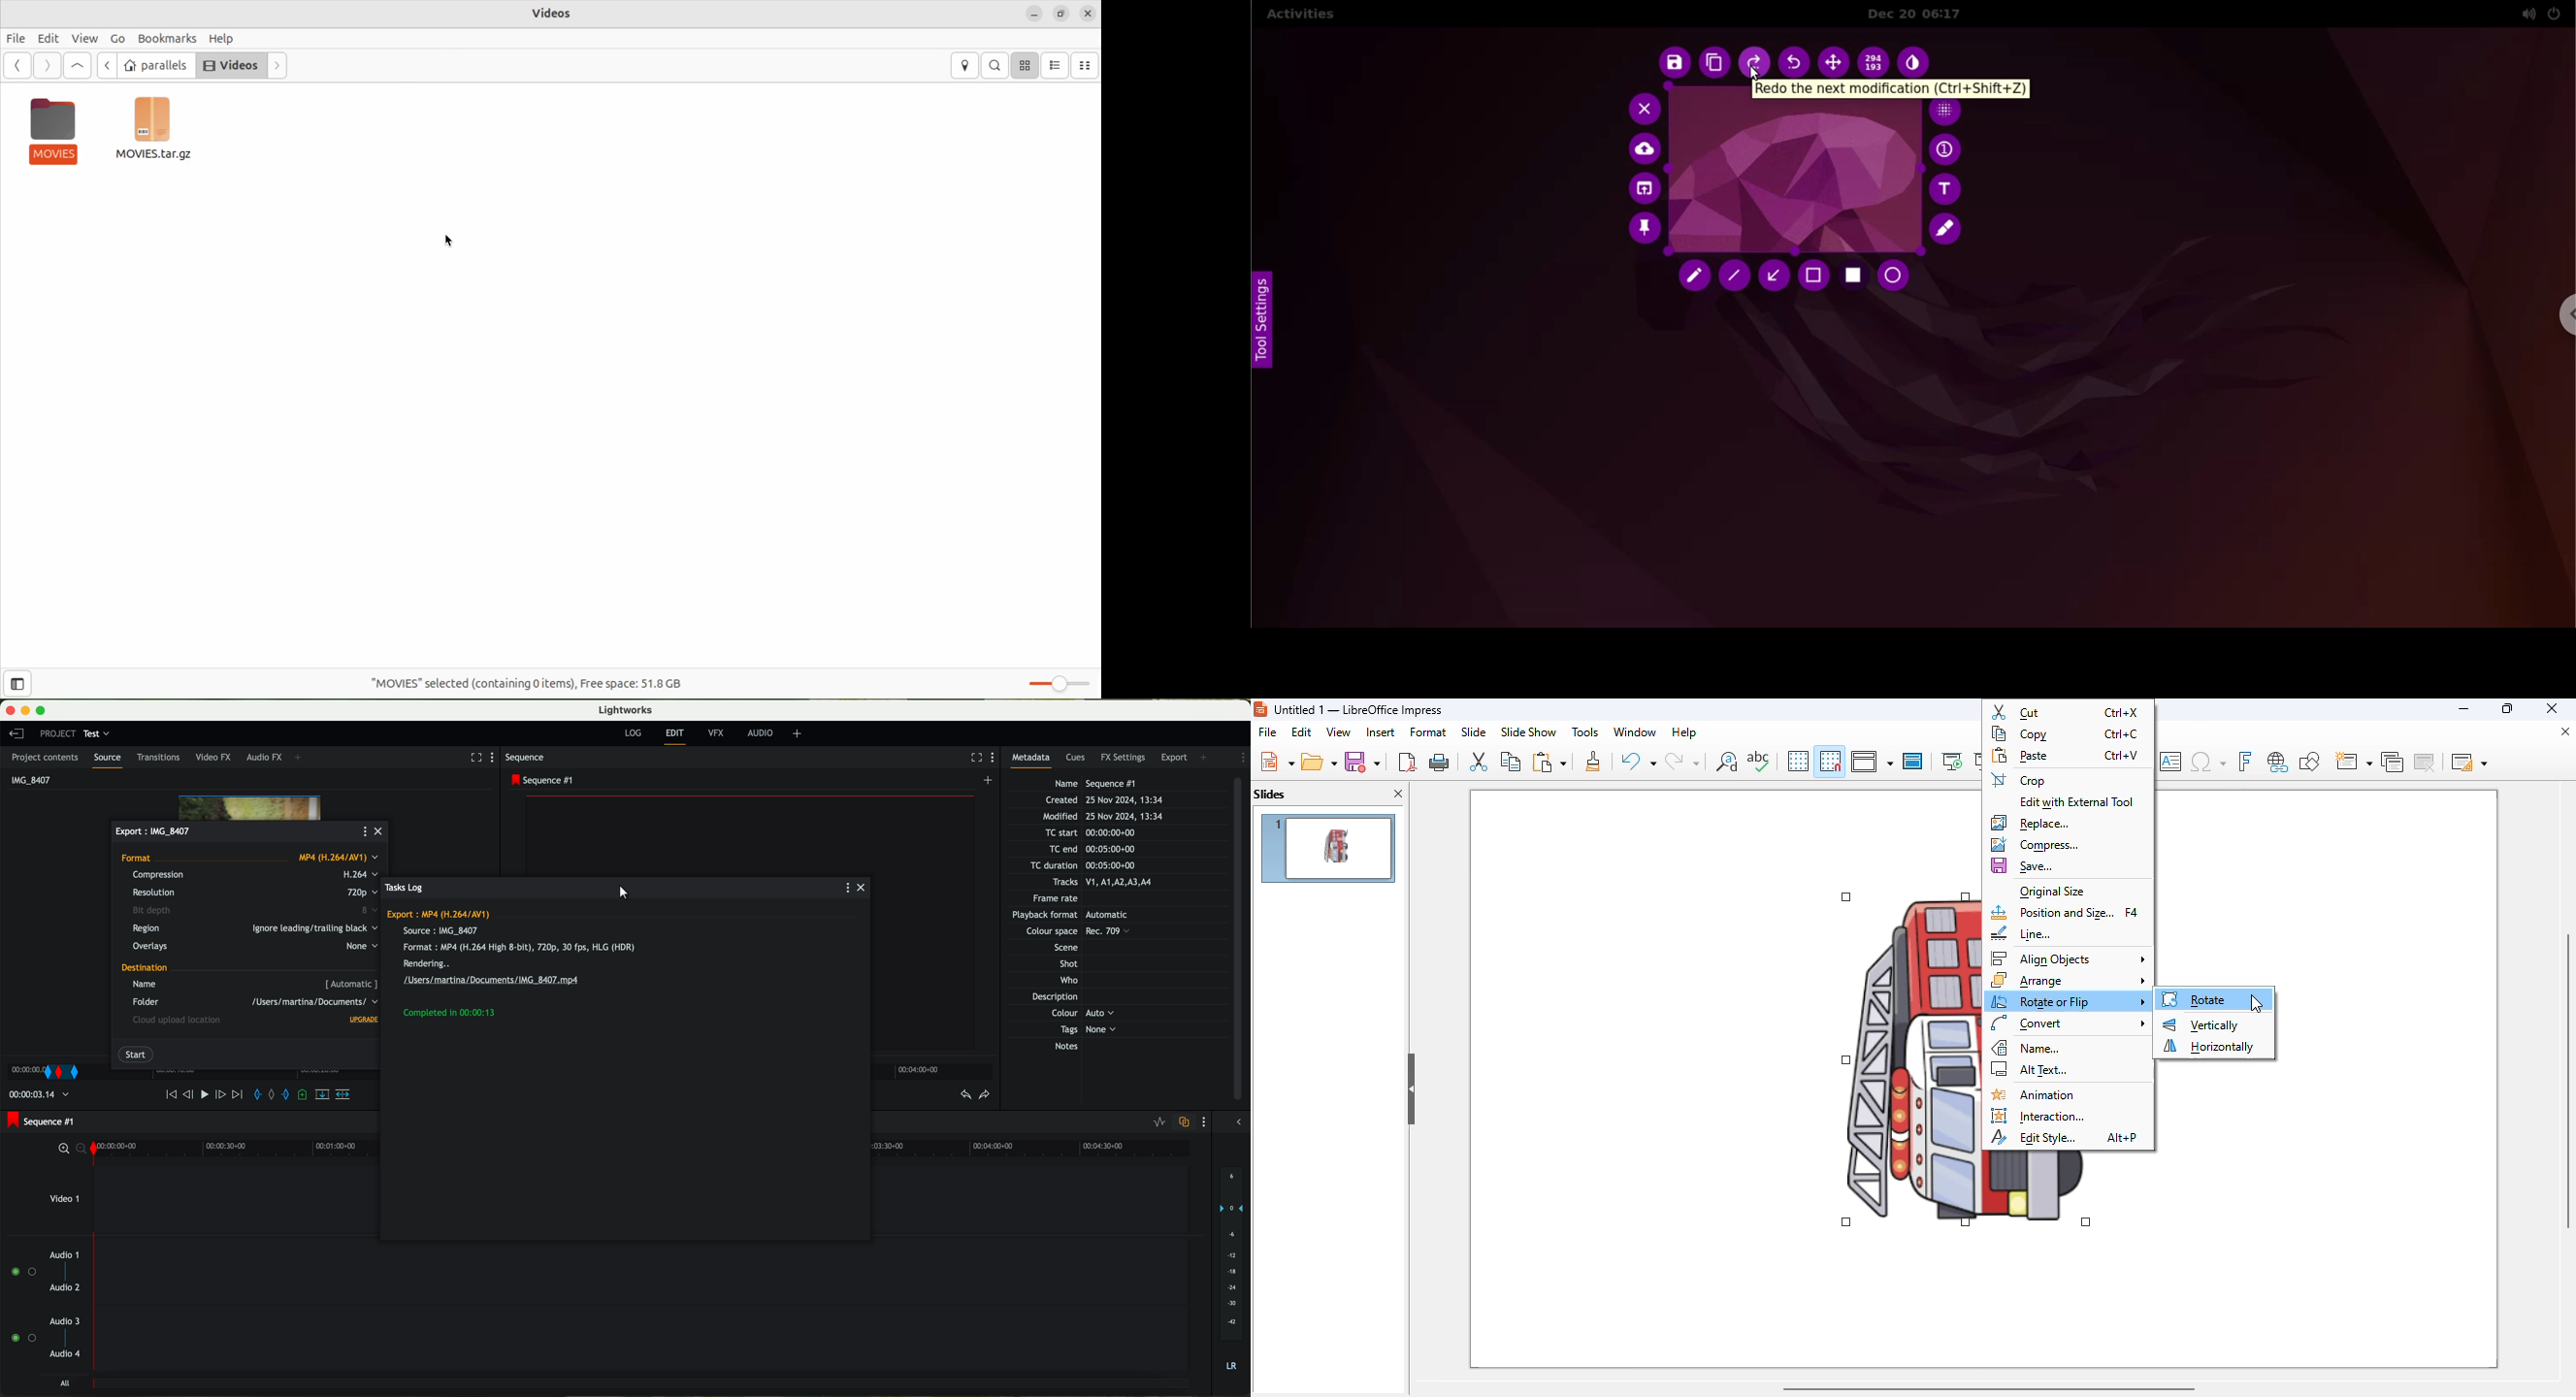 The image size is (2576, 1400). I want to click on print, so click(1441, 763).